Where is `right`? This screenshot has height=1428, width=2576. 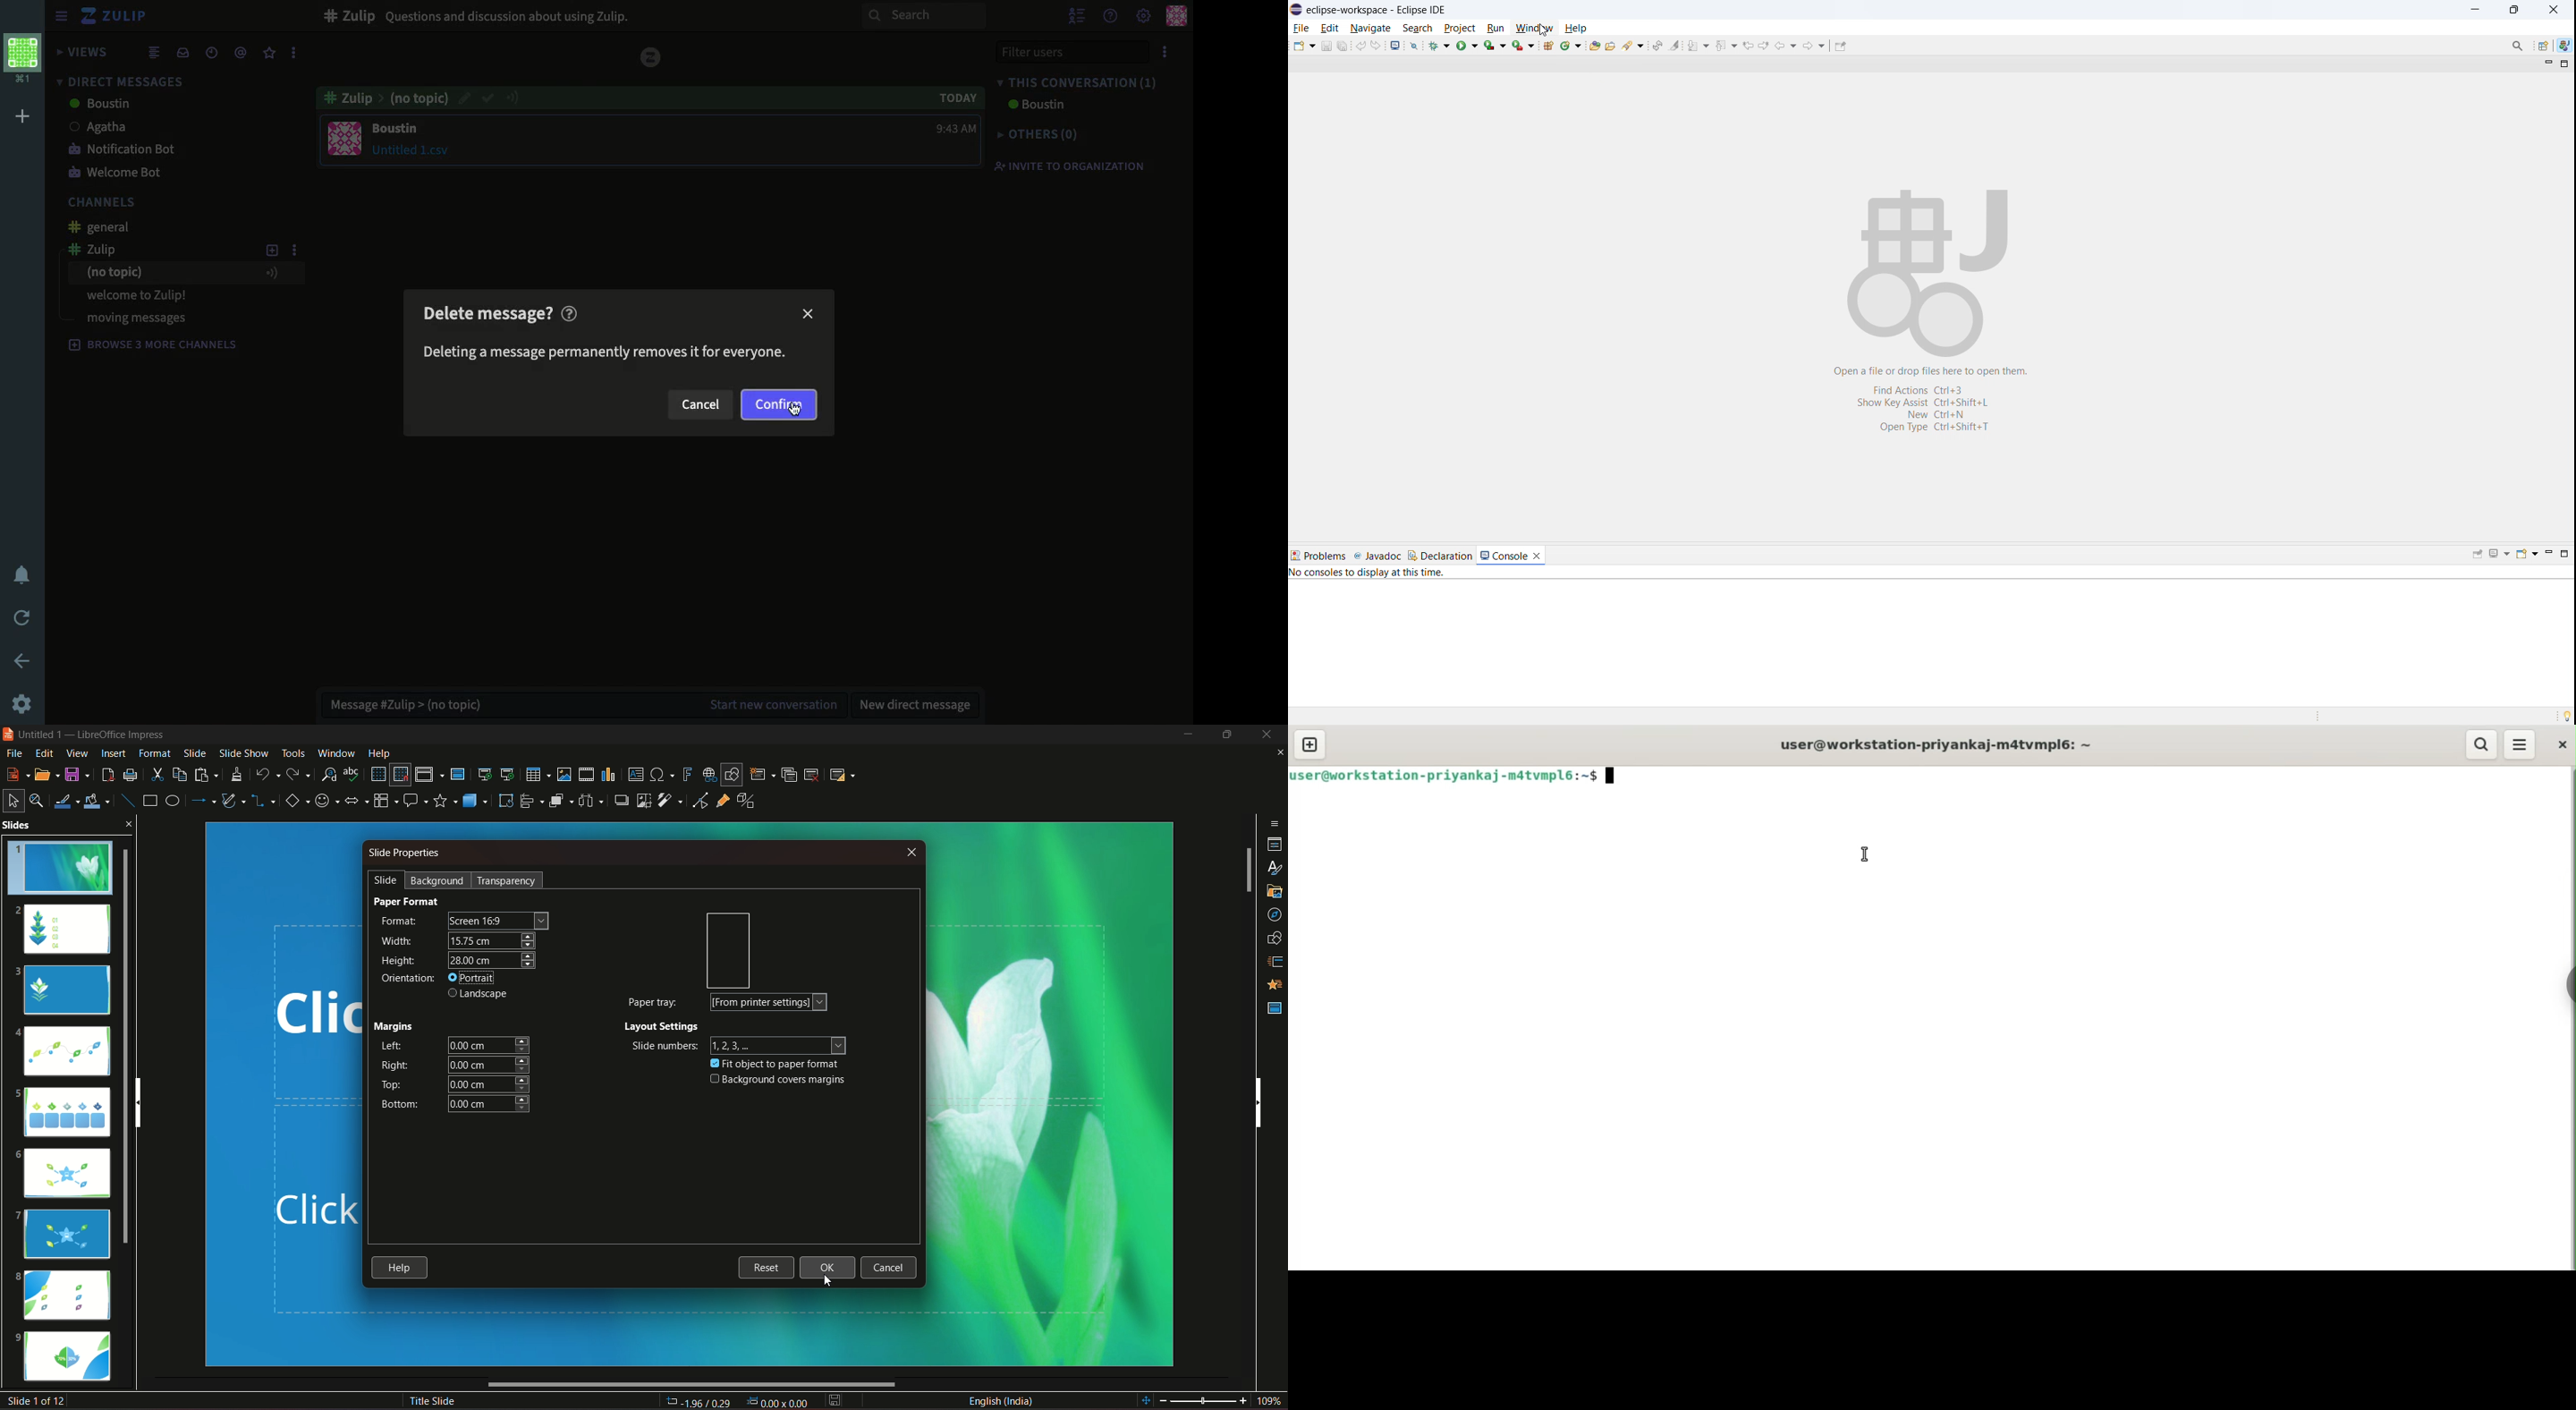
right is located at coordinates (392, 1066).